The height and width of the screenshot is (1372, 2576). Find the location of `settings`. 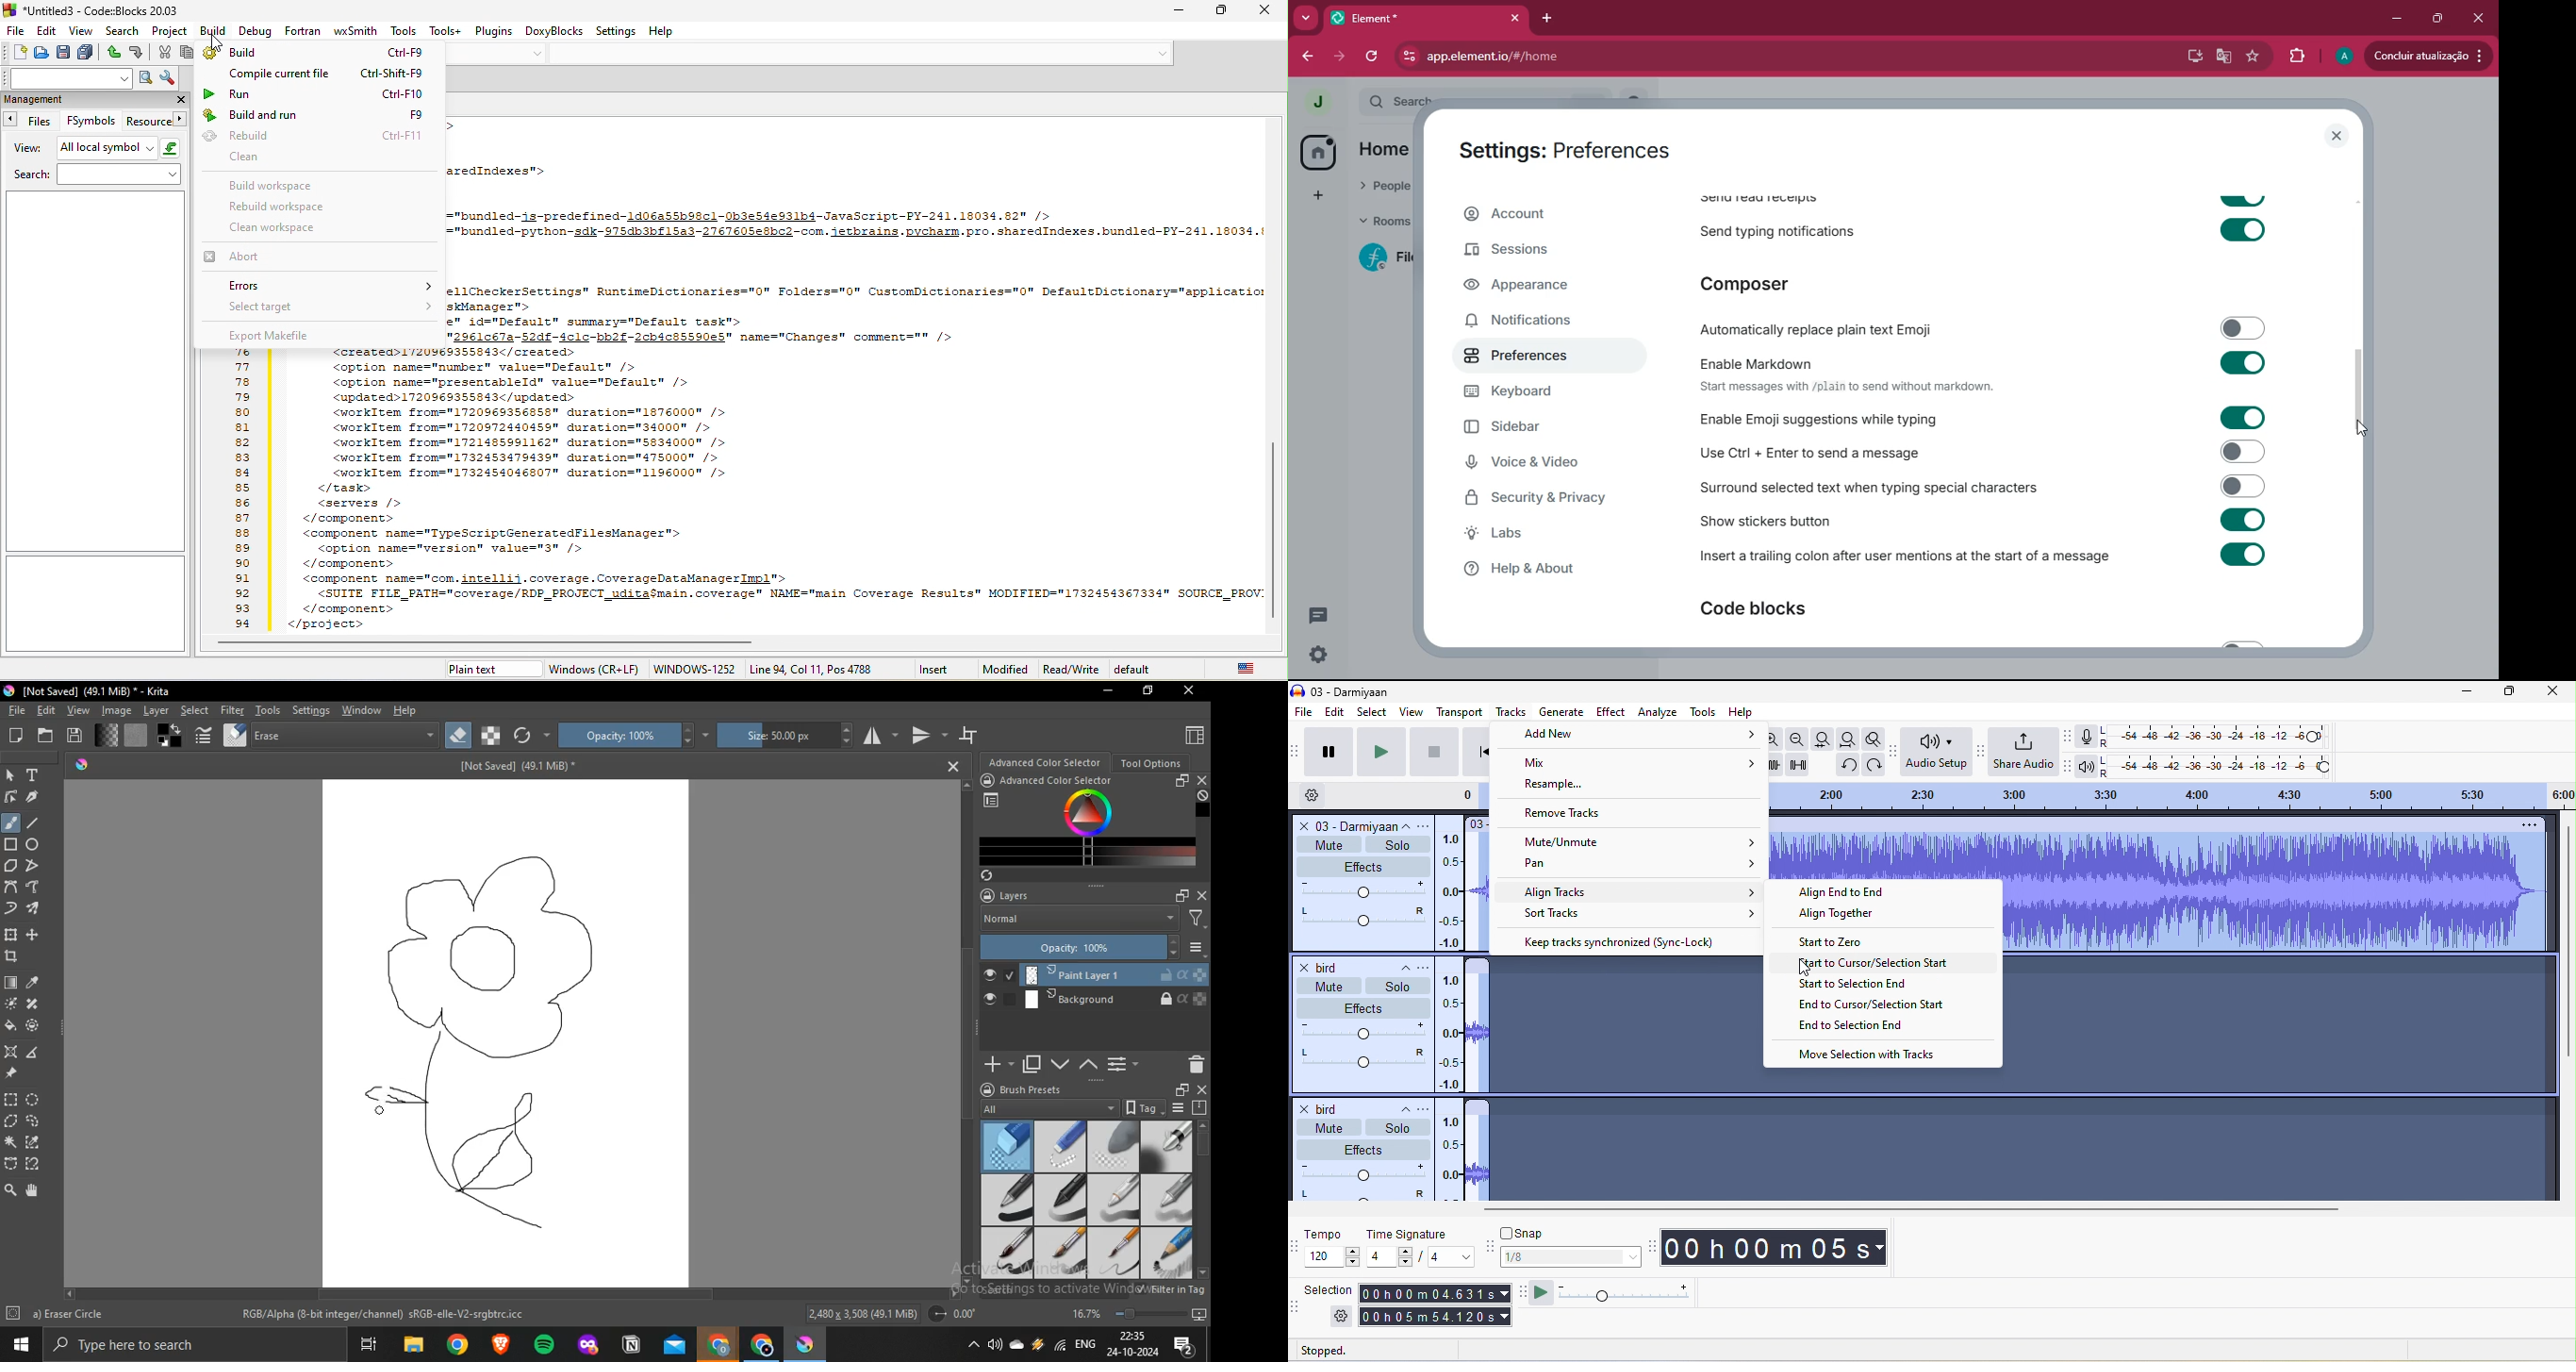

settings is located at coordinates (311, 711).